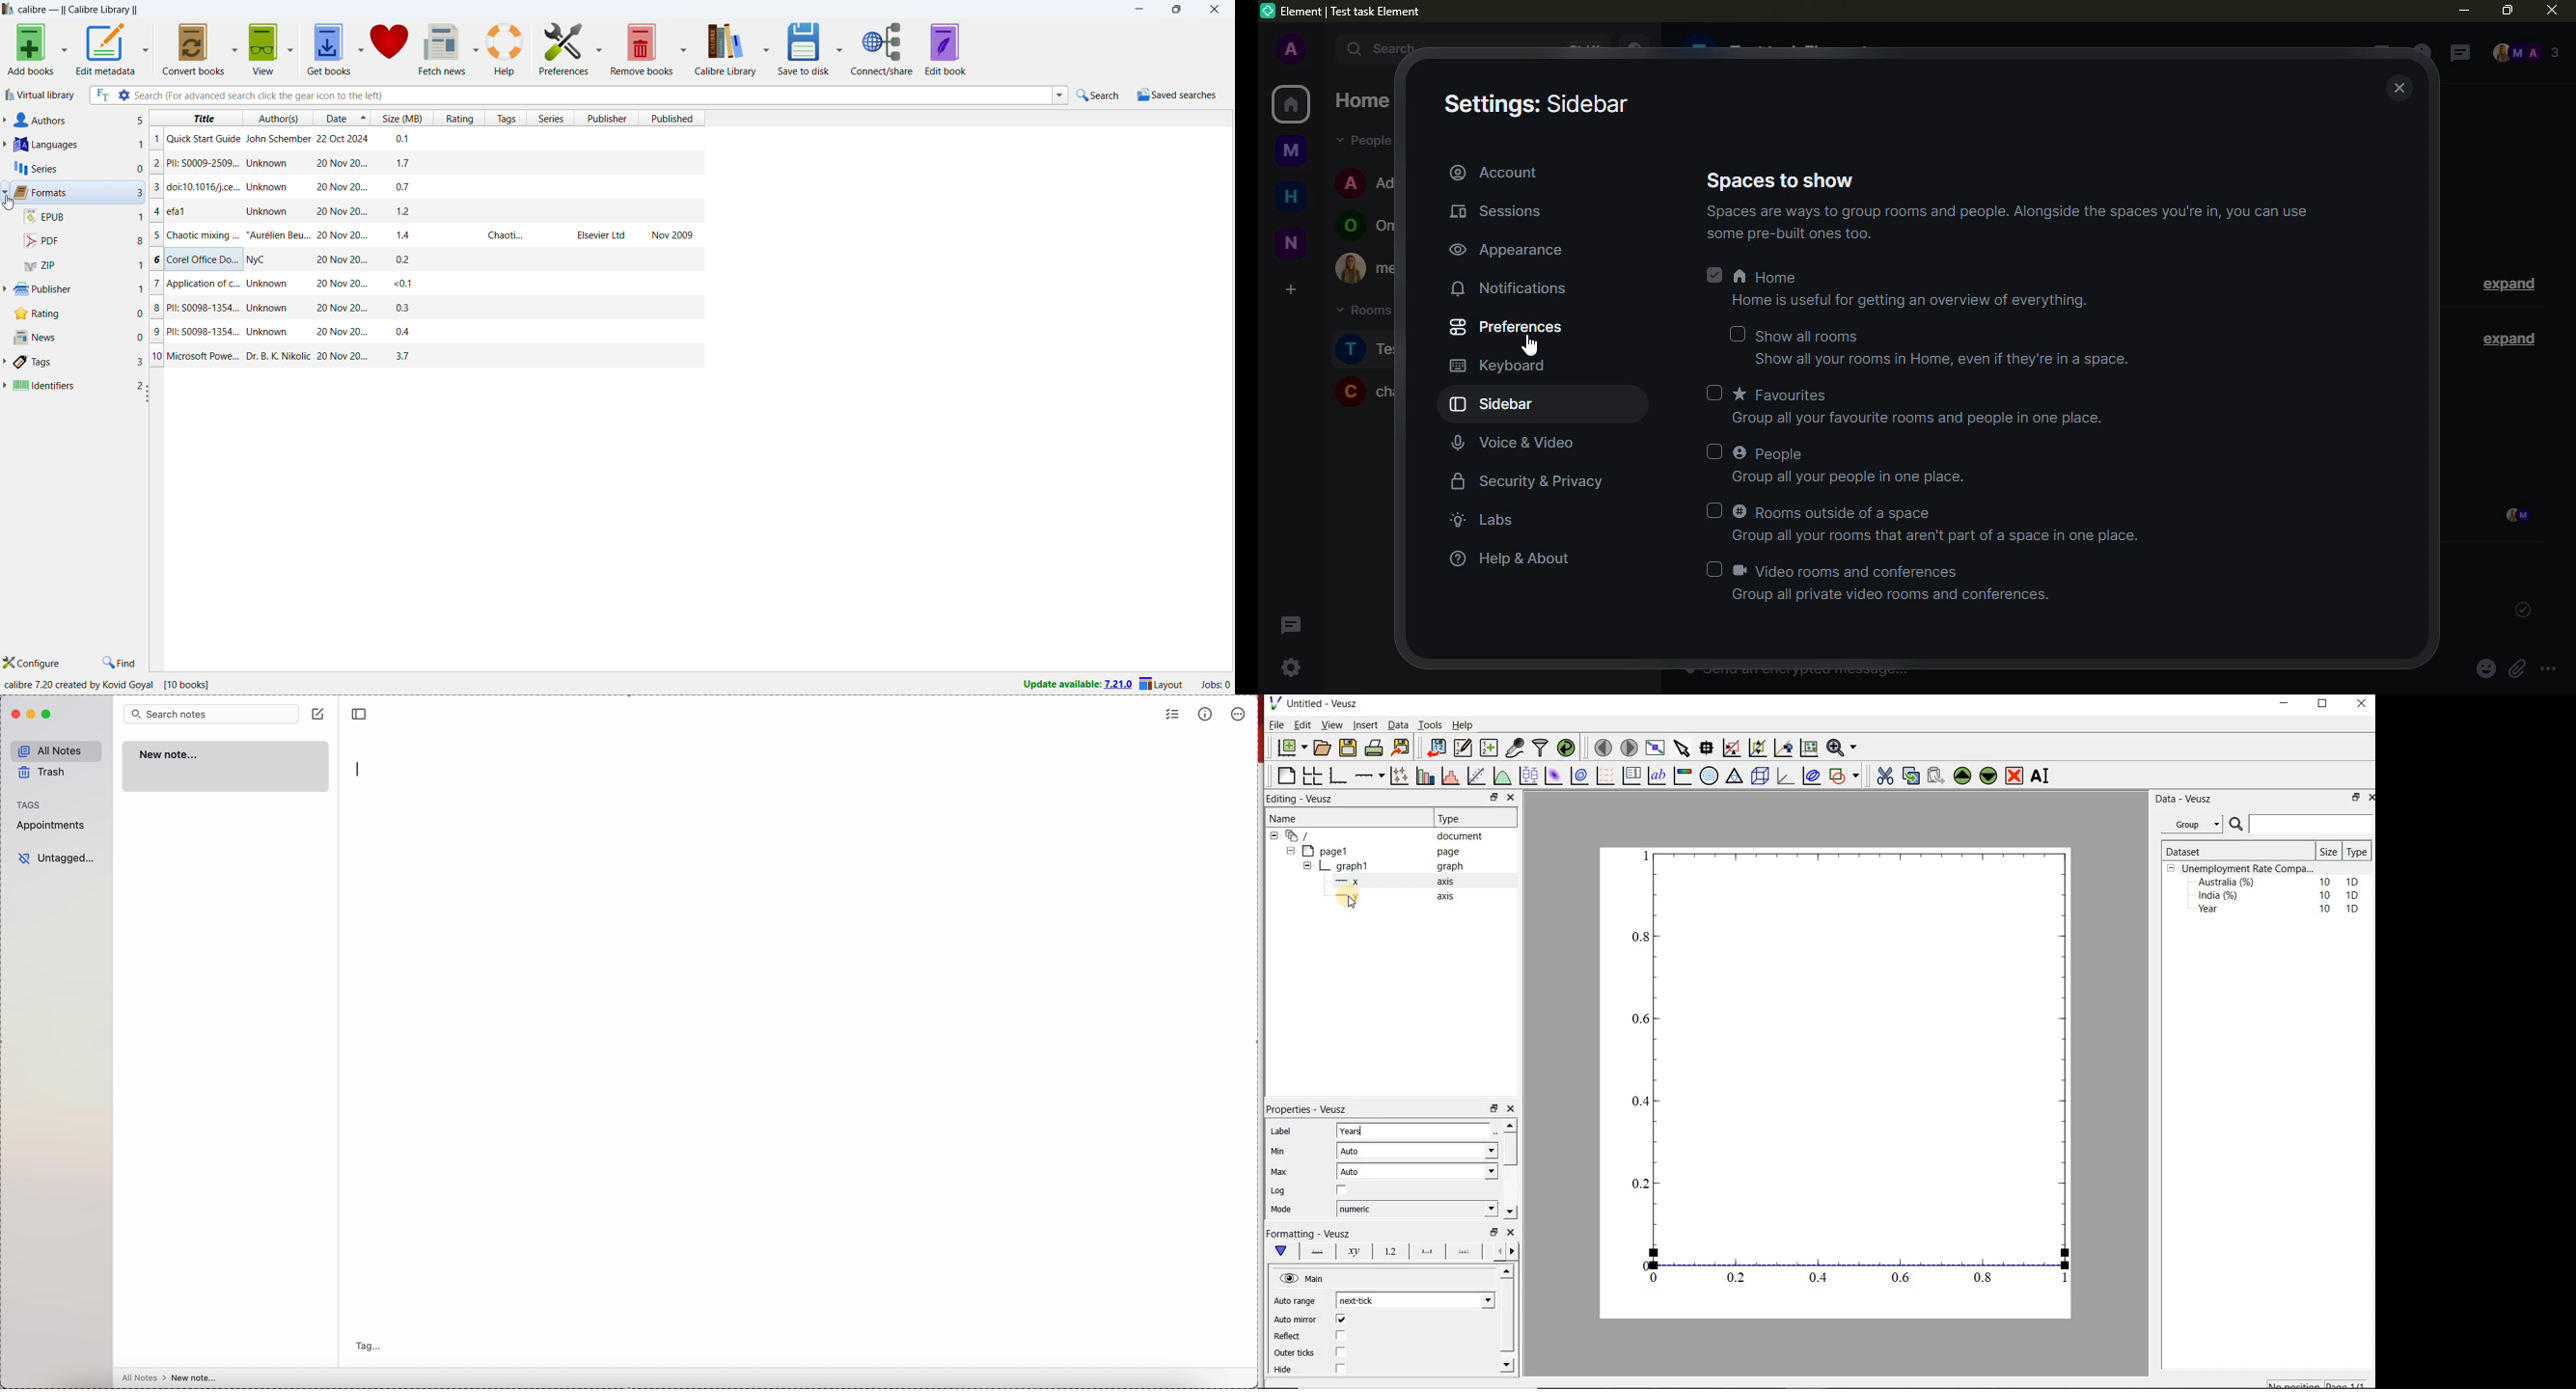 This screenshot has height=1400, width=2576. Describe the element at coordinates (48, 714) in the screenshot. I see `maximize` at that location.